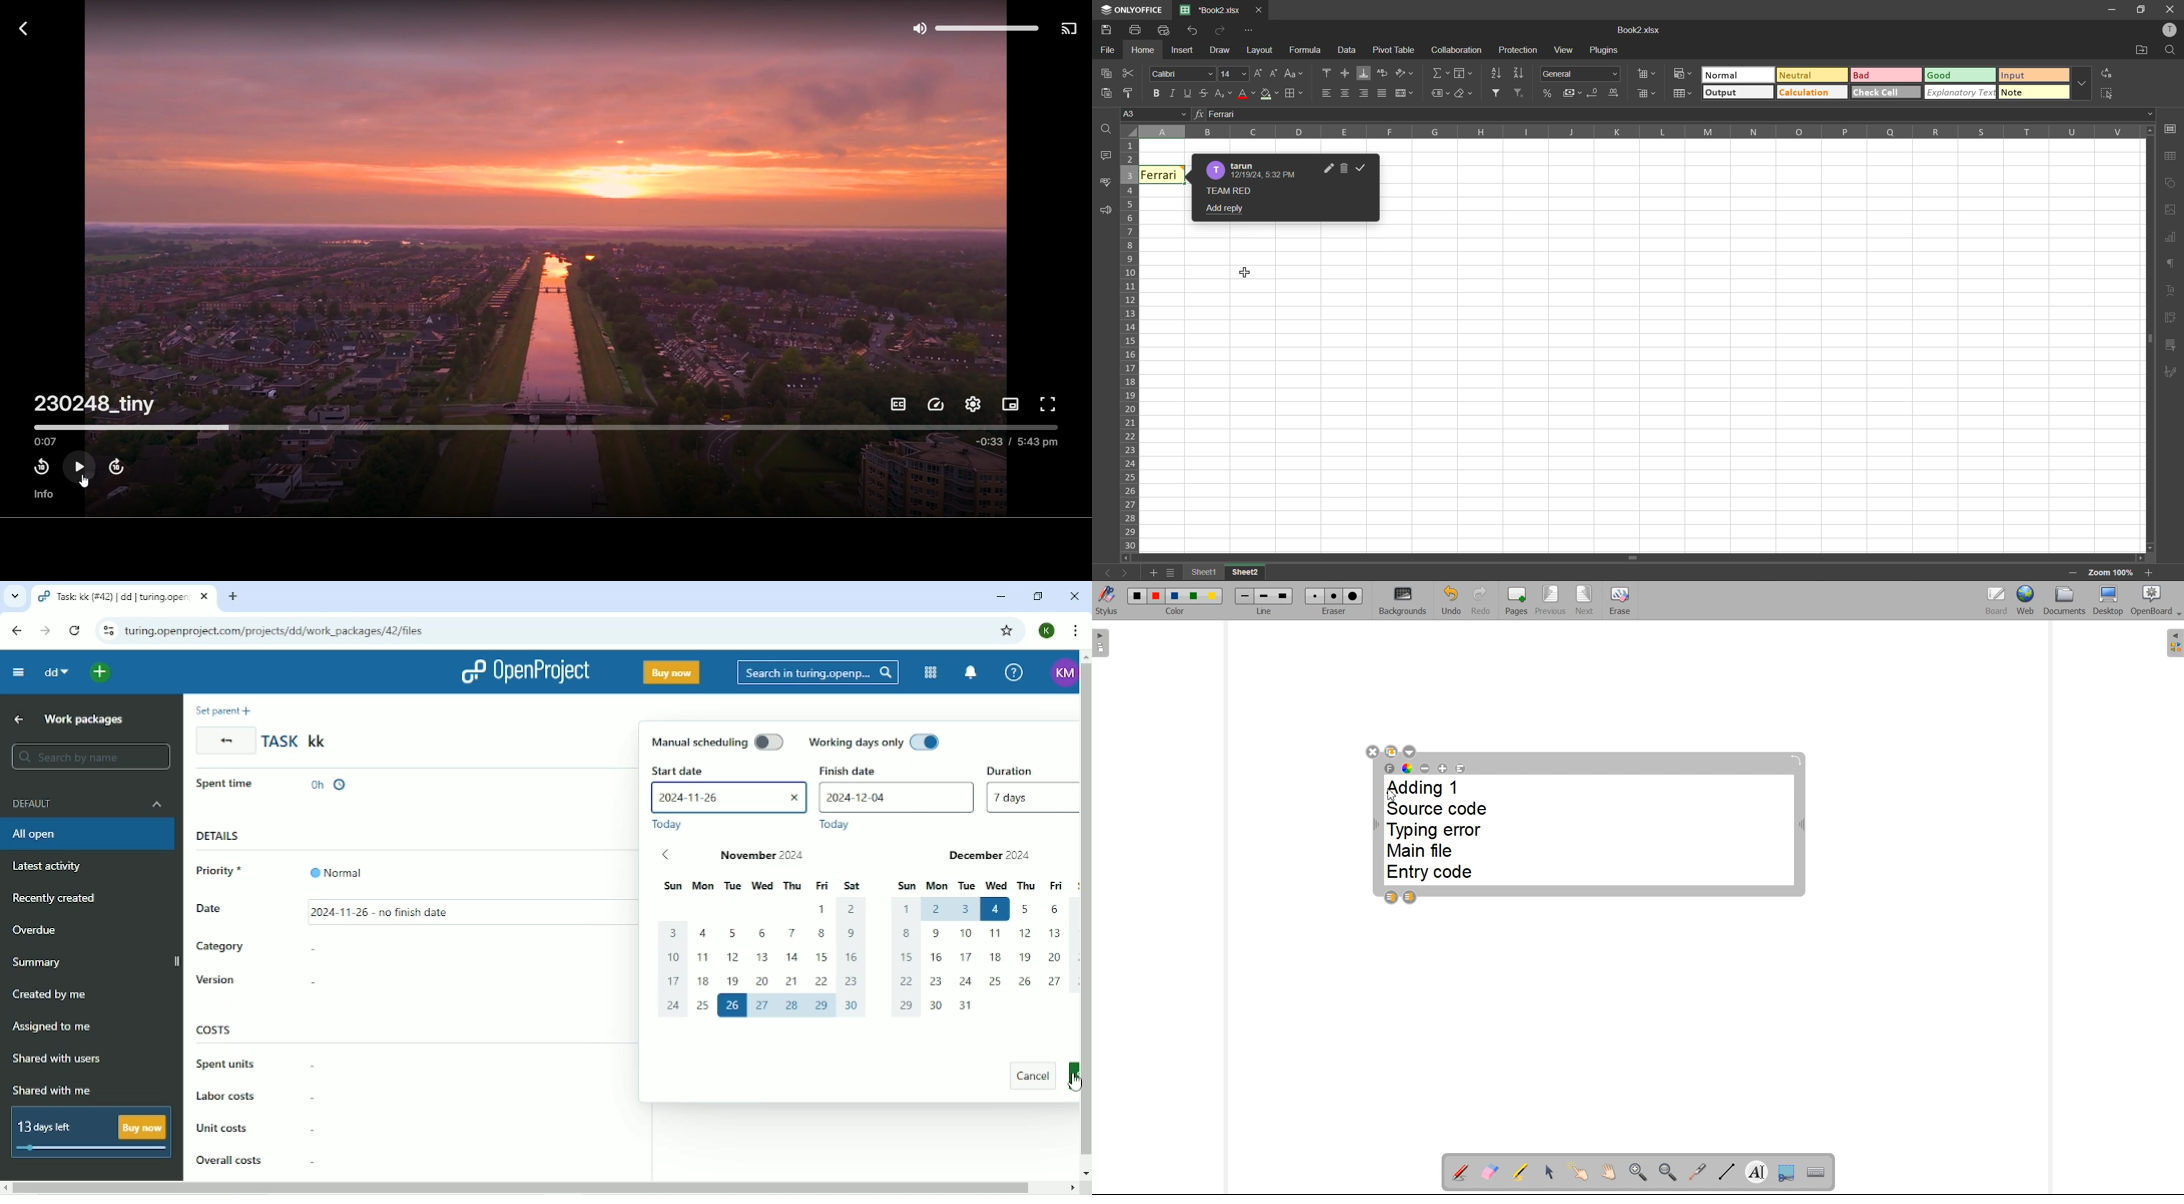  I want to click on Assigned to me, so click(51, 1026).